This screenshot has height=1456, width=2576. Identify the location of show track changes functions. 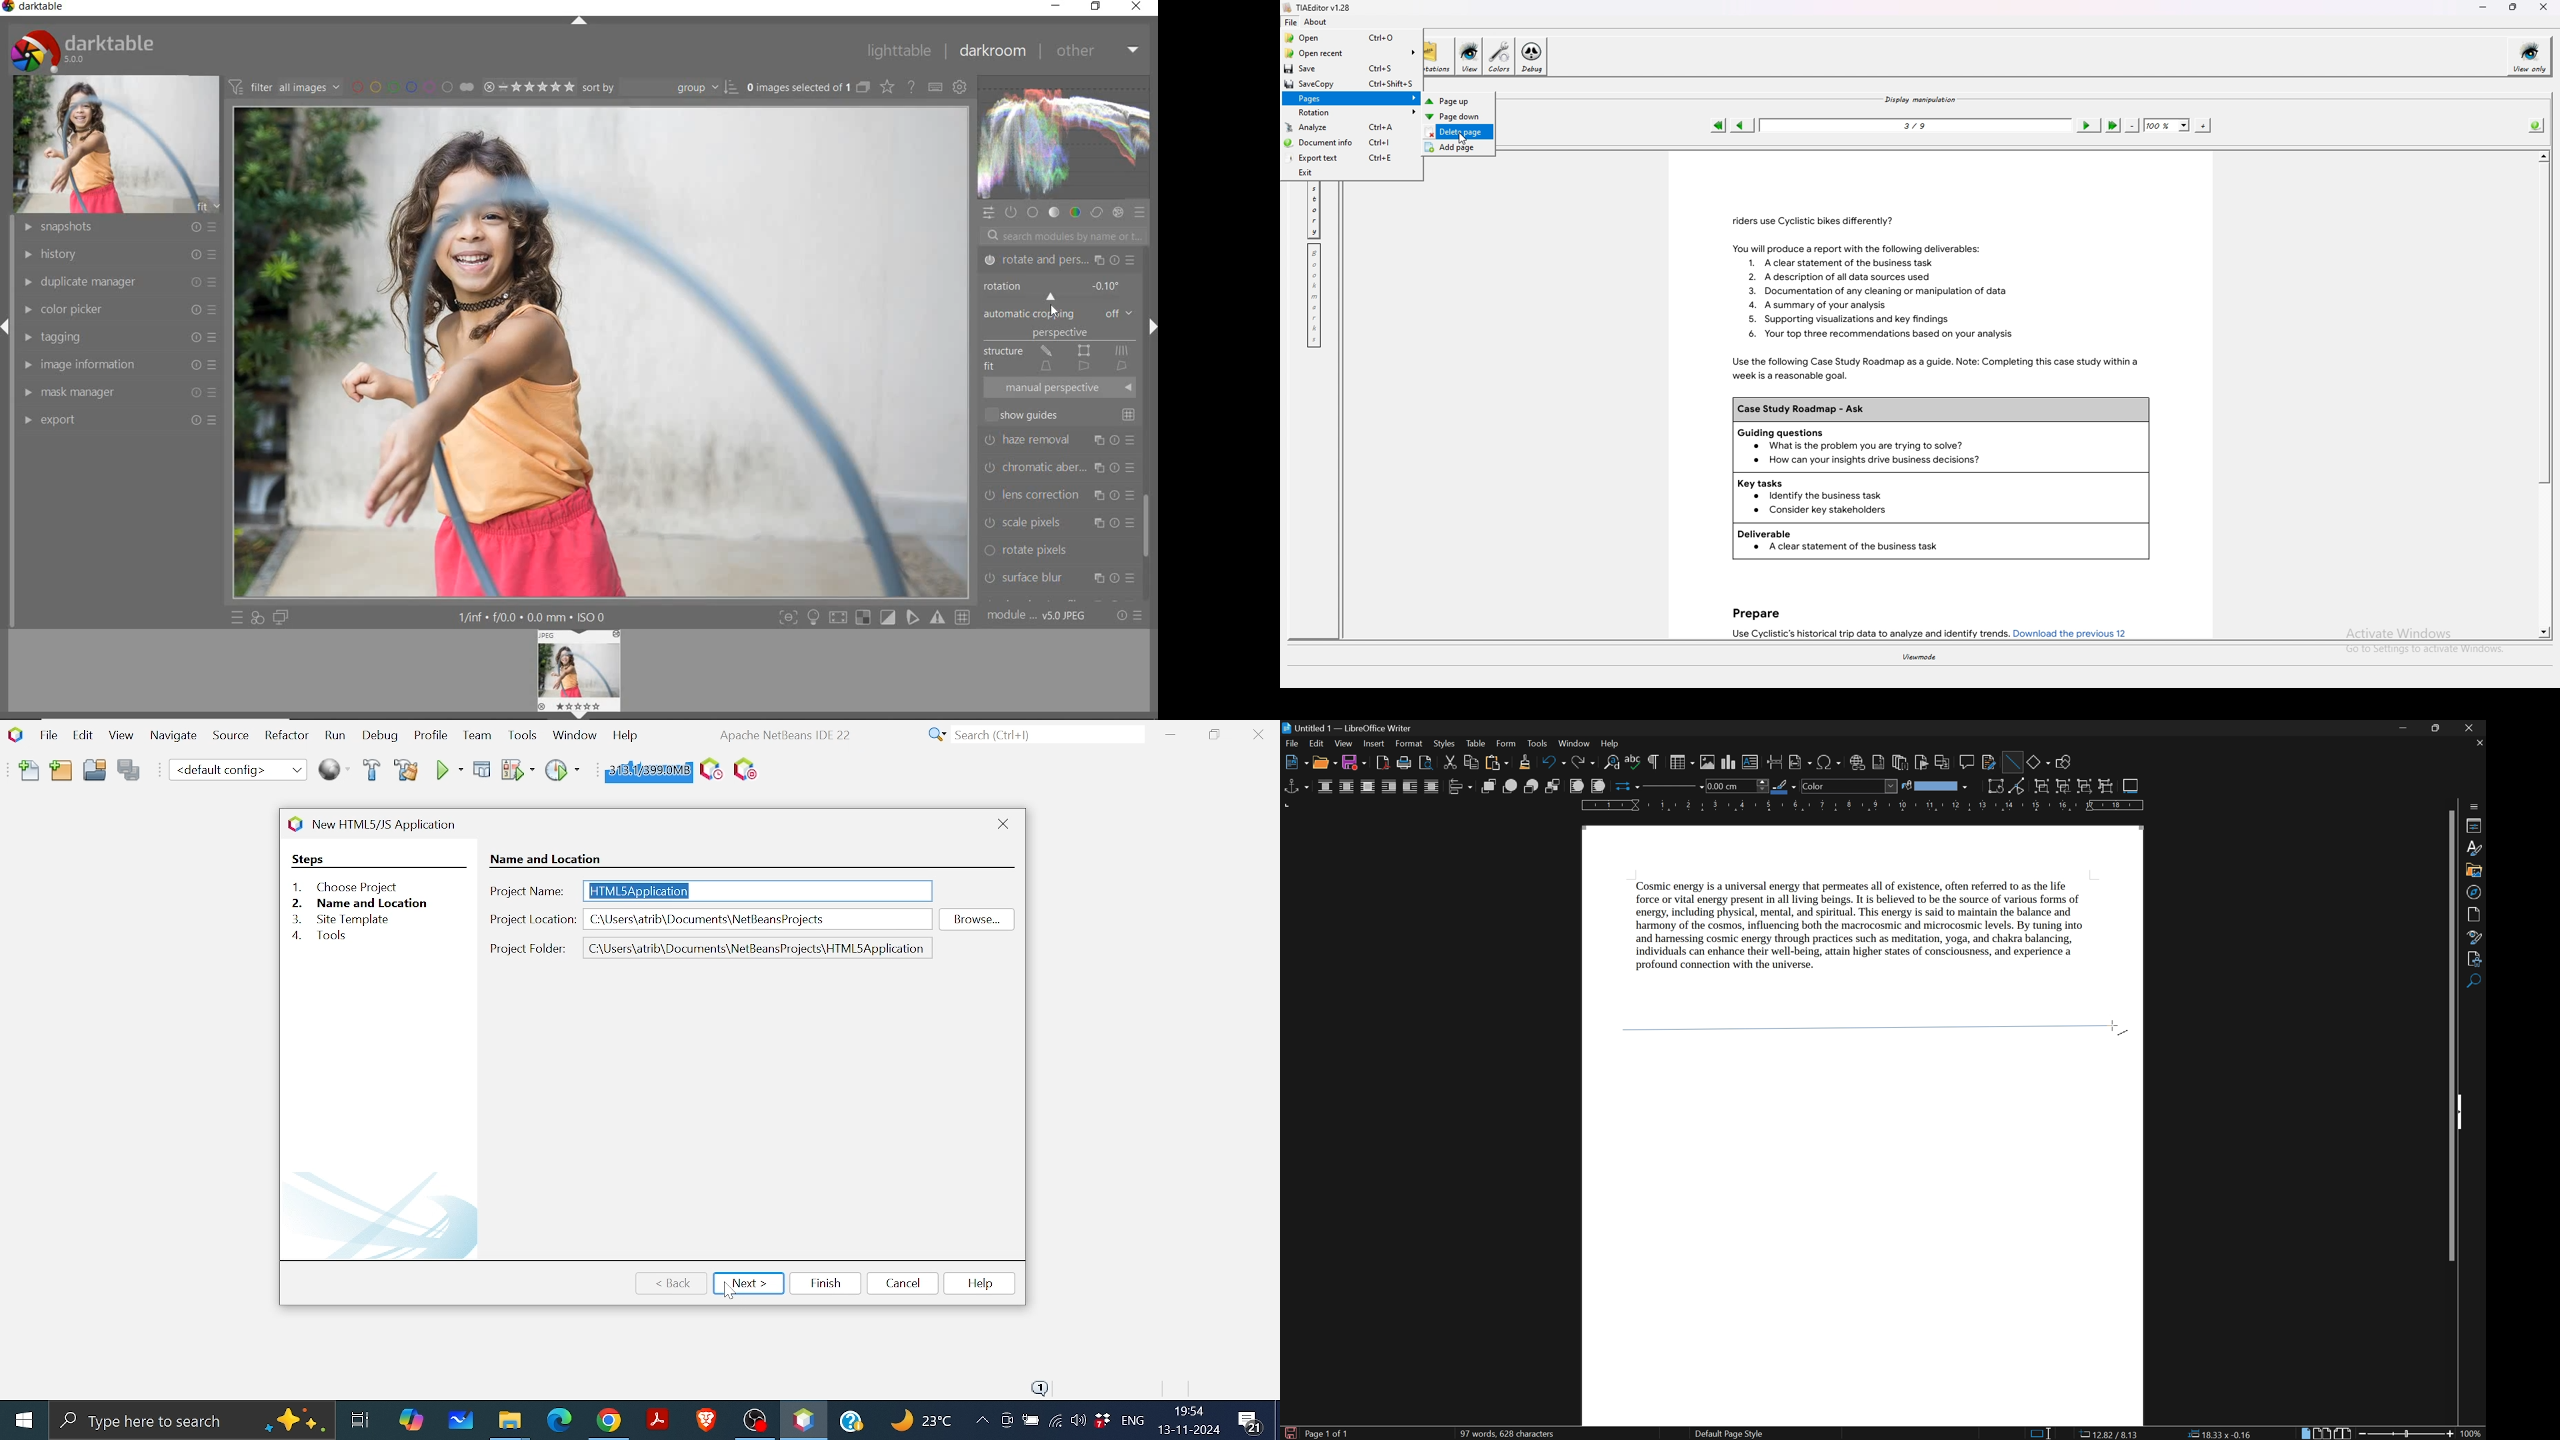
(1990, 763).